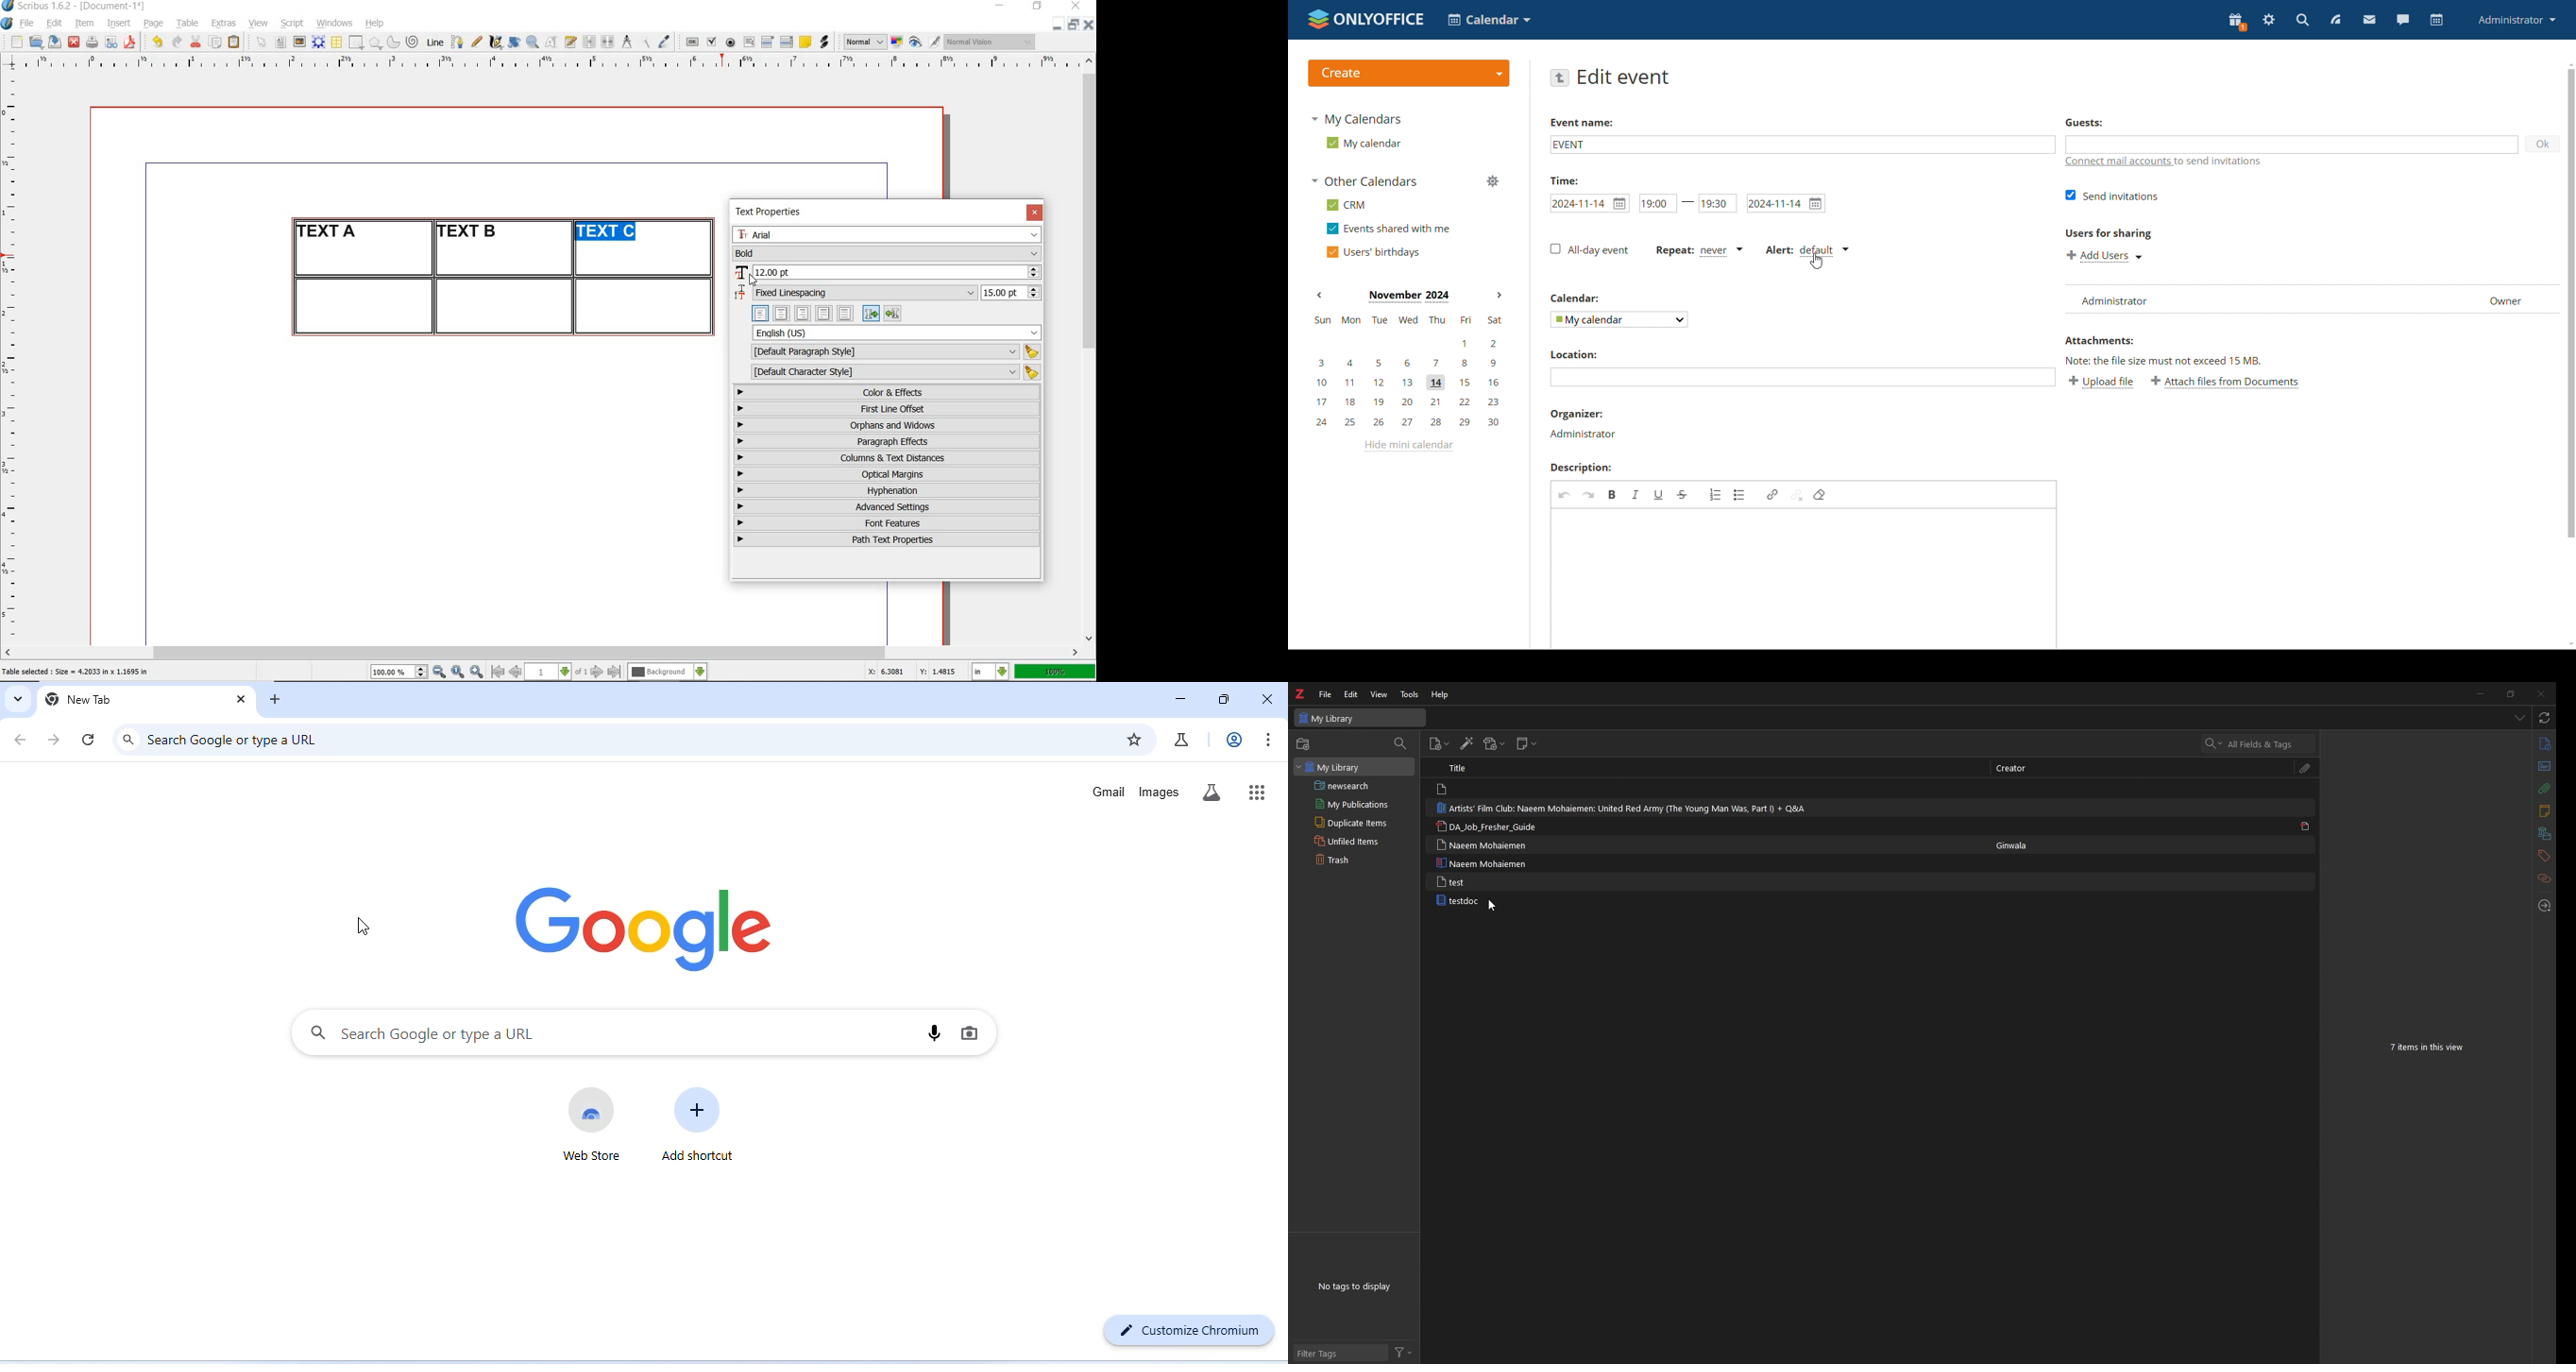 The height and width of the screenshot is (1372, 2576). What do you see at coordinates (2545, 693) in the screenshot?
I see `Close` at bounding box center [2545, 693].